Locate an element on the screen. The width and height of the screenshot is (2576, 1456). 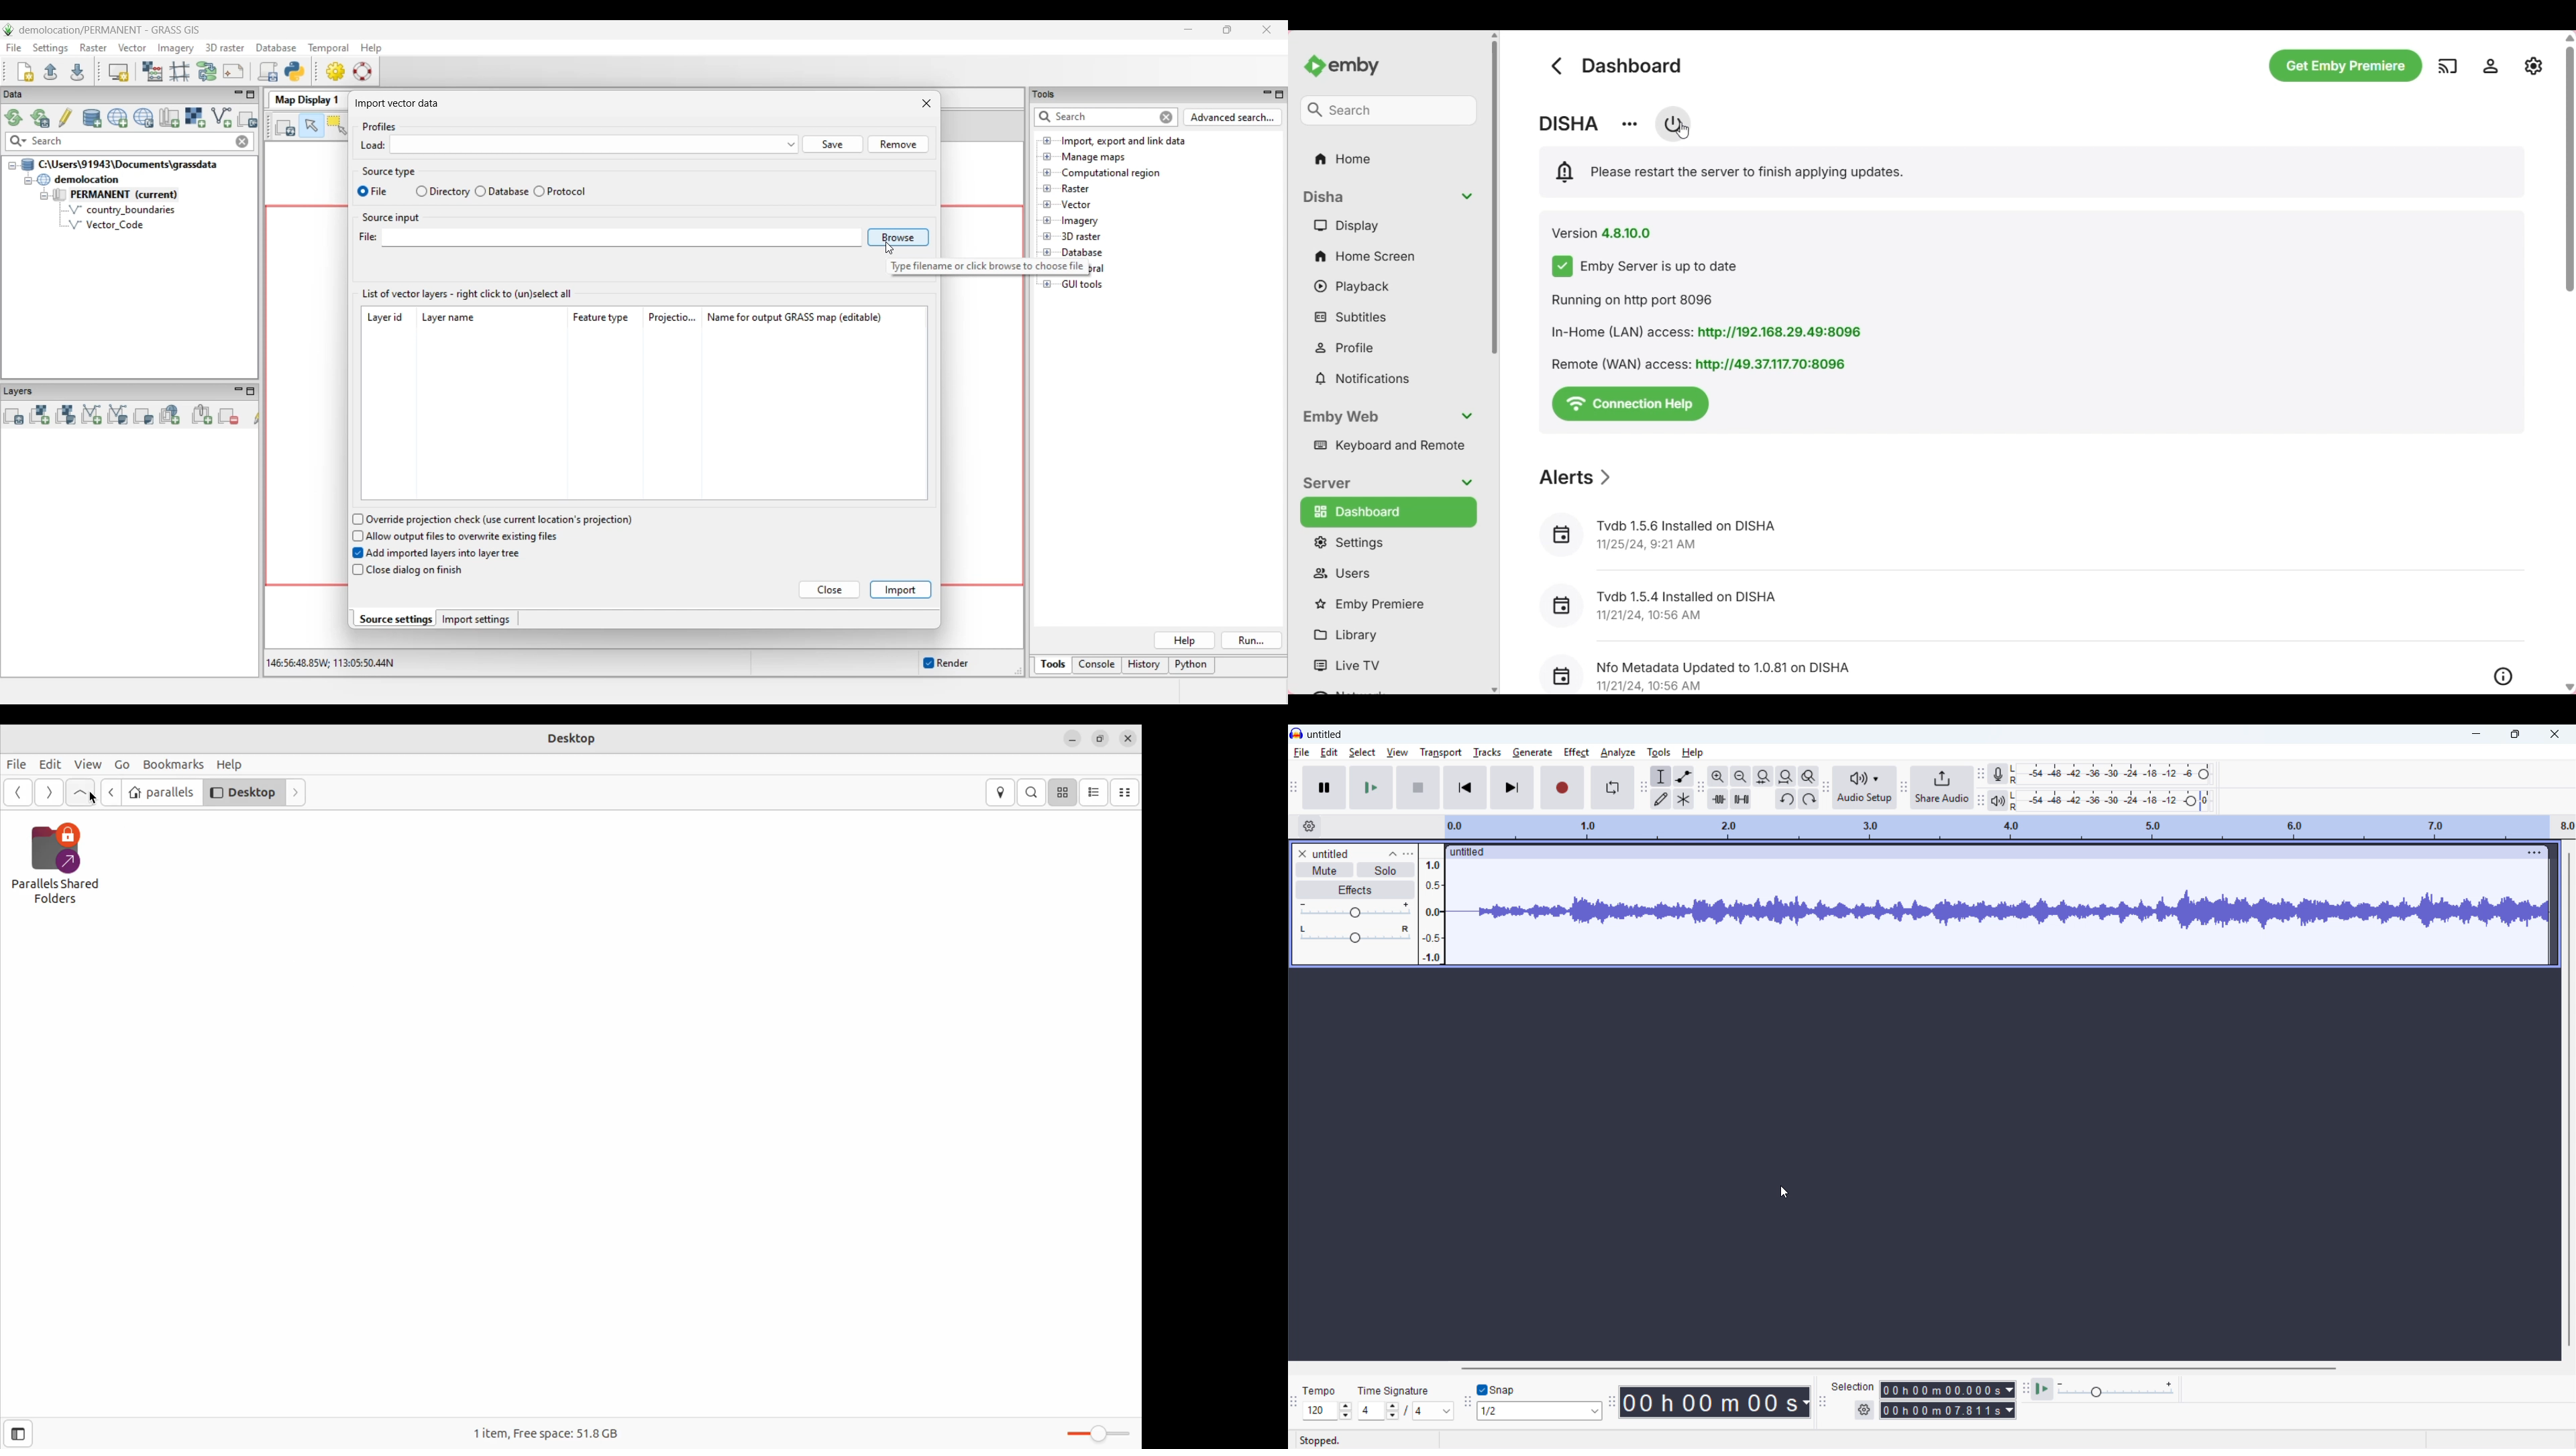
play is located at coordinates (1371, 788).